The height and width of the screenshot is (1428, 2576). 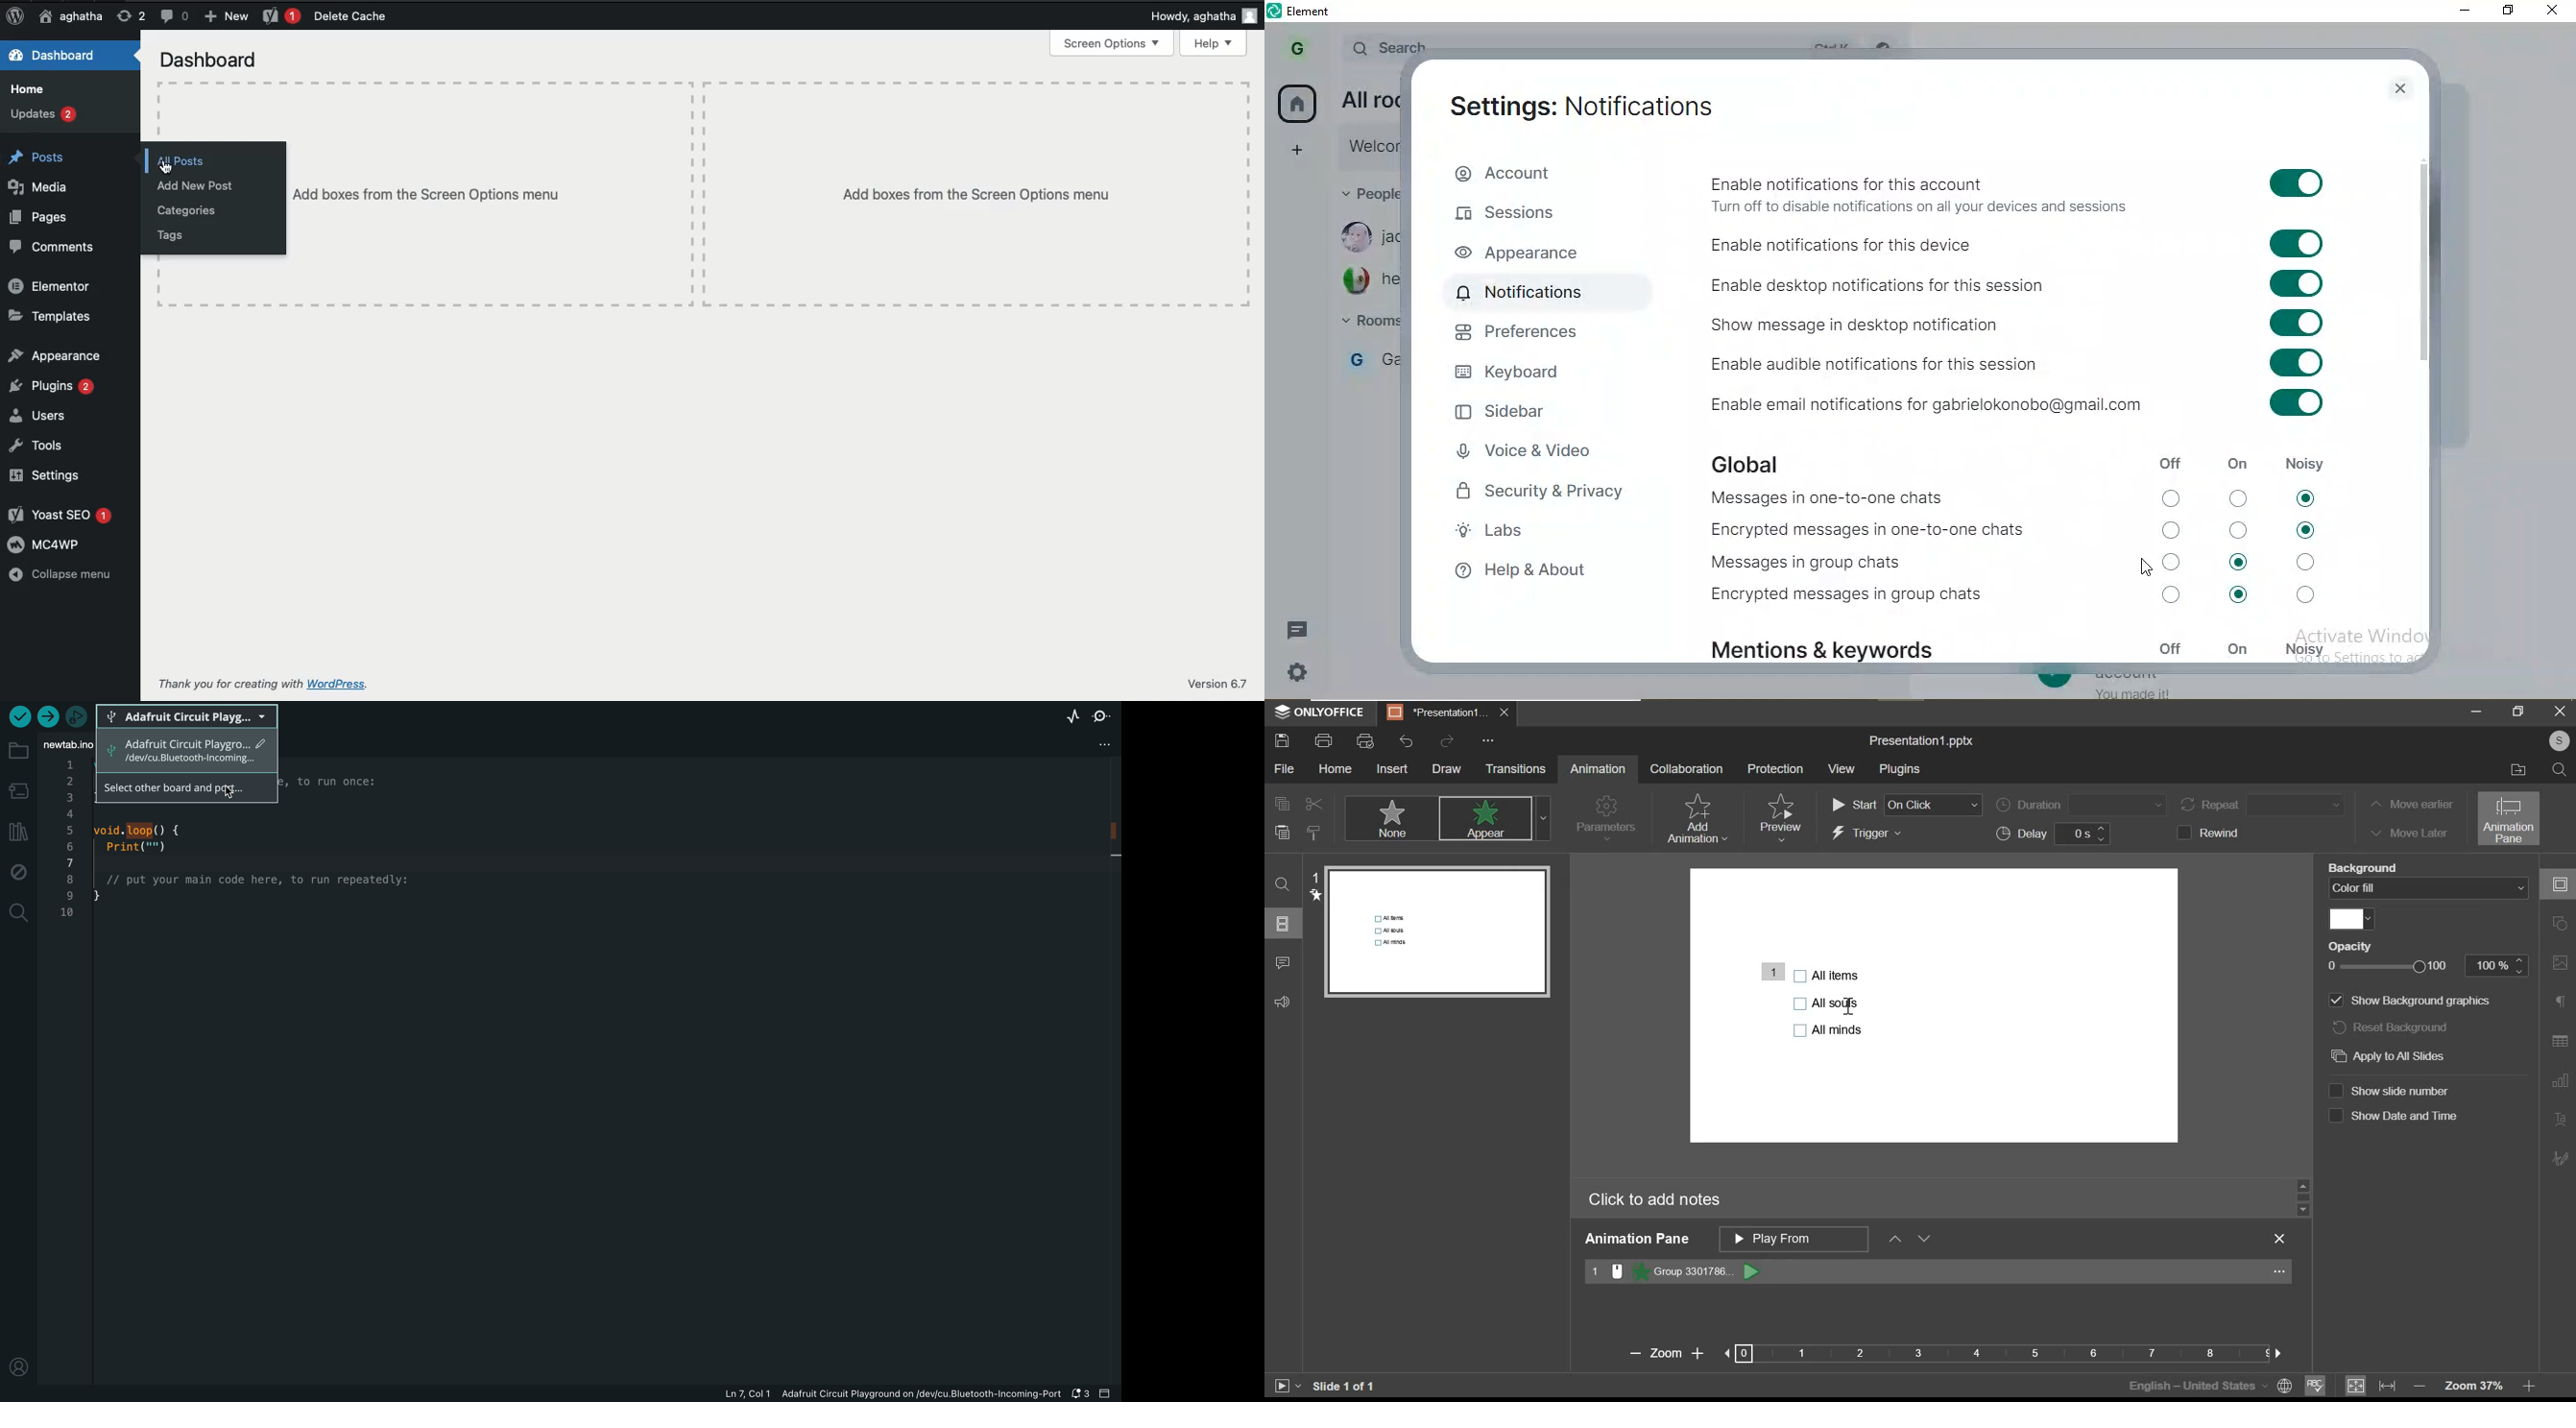 What do you see at coordinates (1285, 768) in the screenshot?
I see `file` at bounding box center [1285, 768].